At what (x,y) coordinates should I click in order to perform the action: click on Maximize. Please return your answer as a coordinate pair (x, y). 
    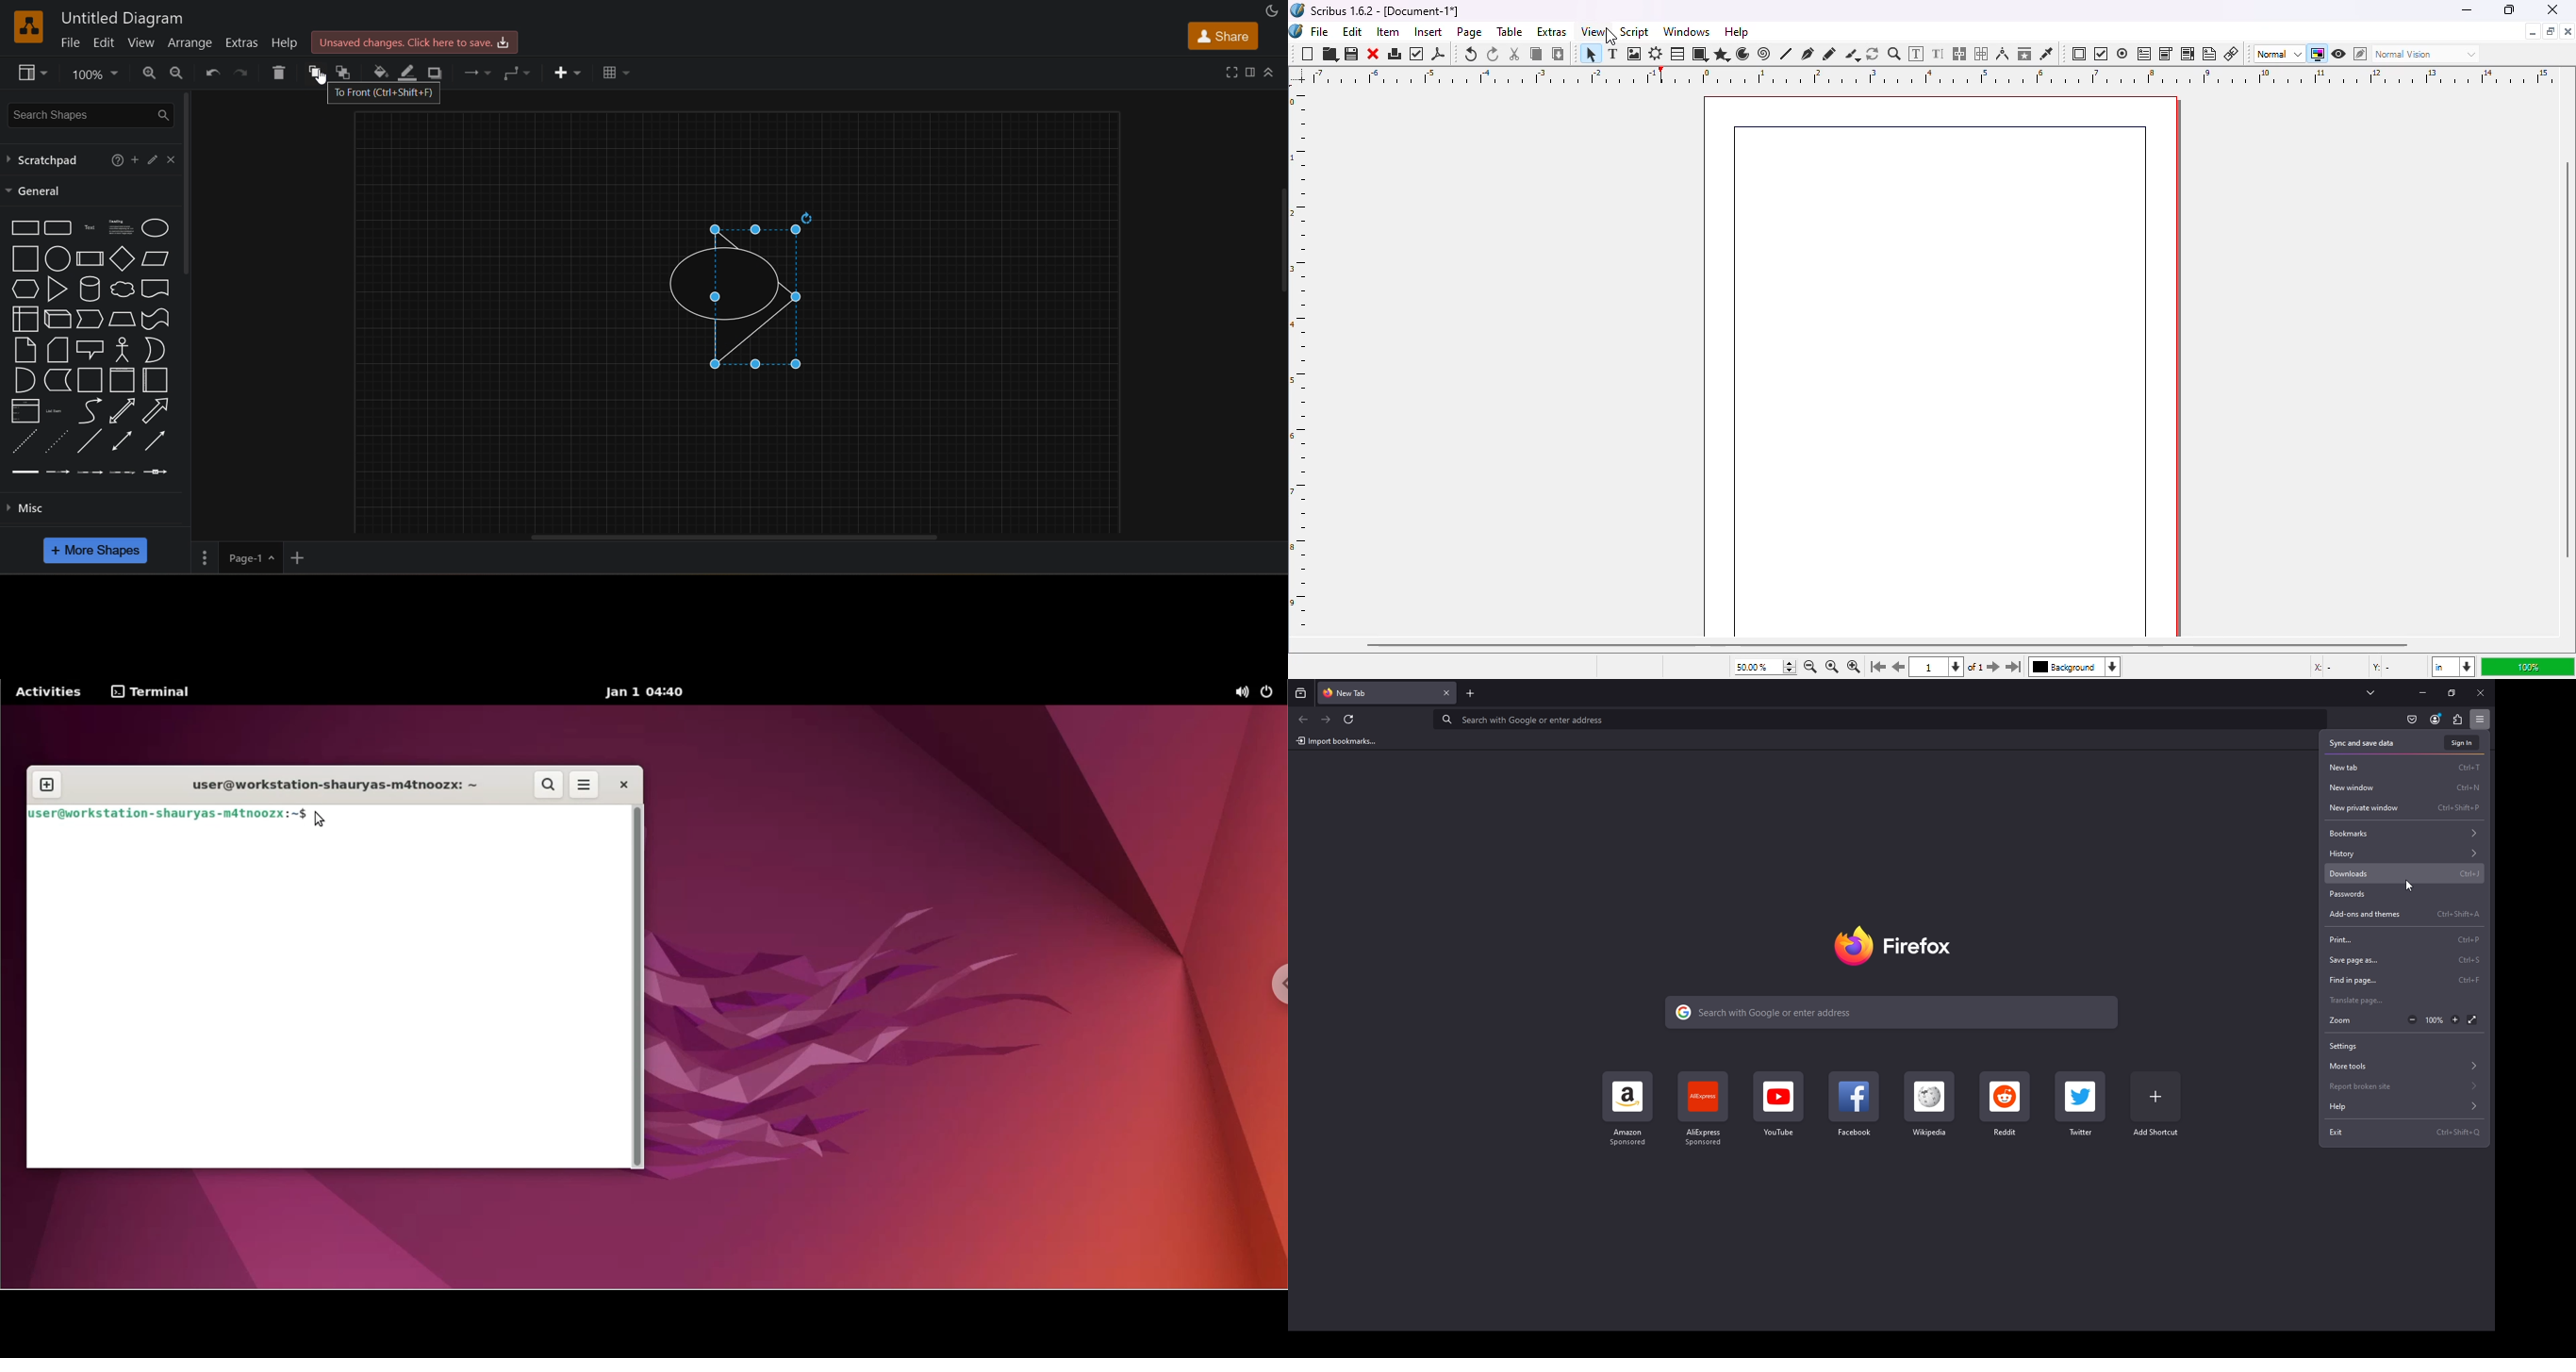
    Looking at the image, I should click on (2452, 694).